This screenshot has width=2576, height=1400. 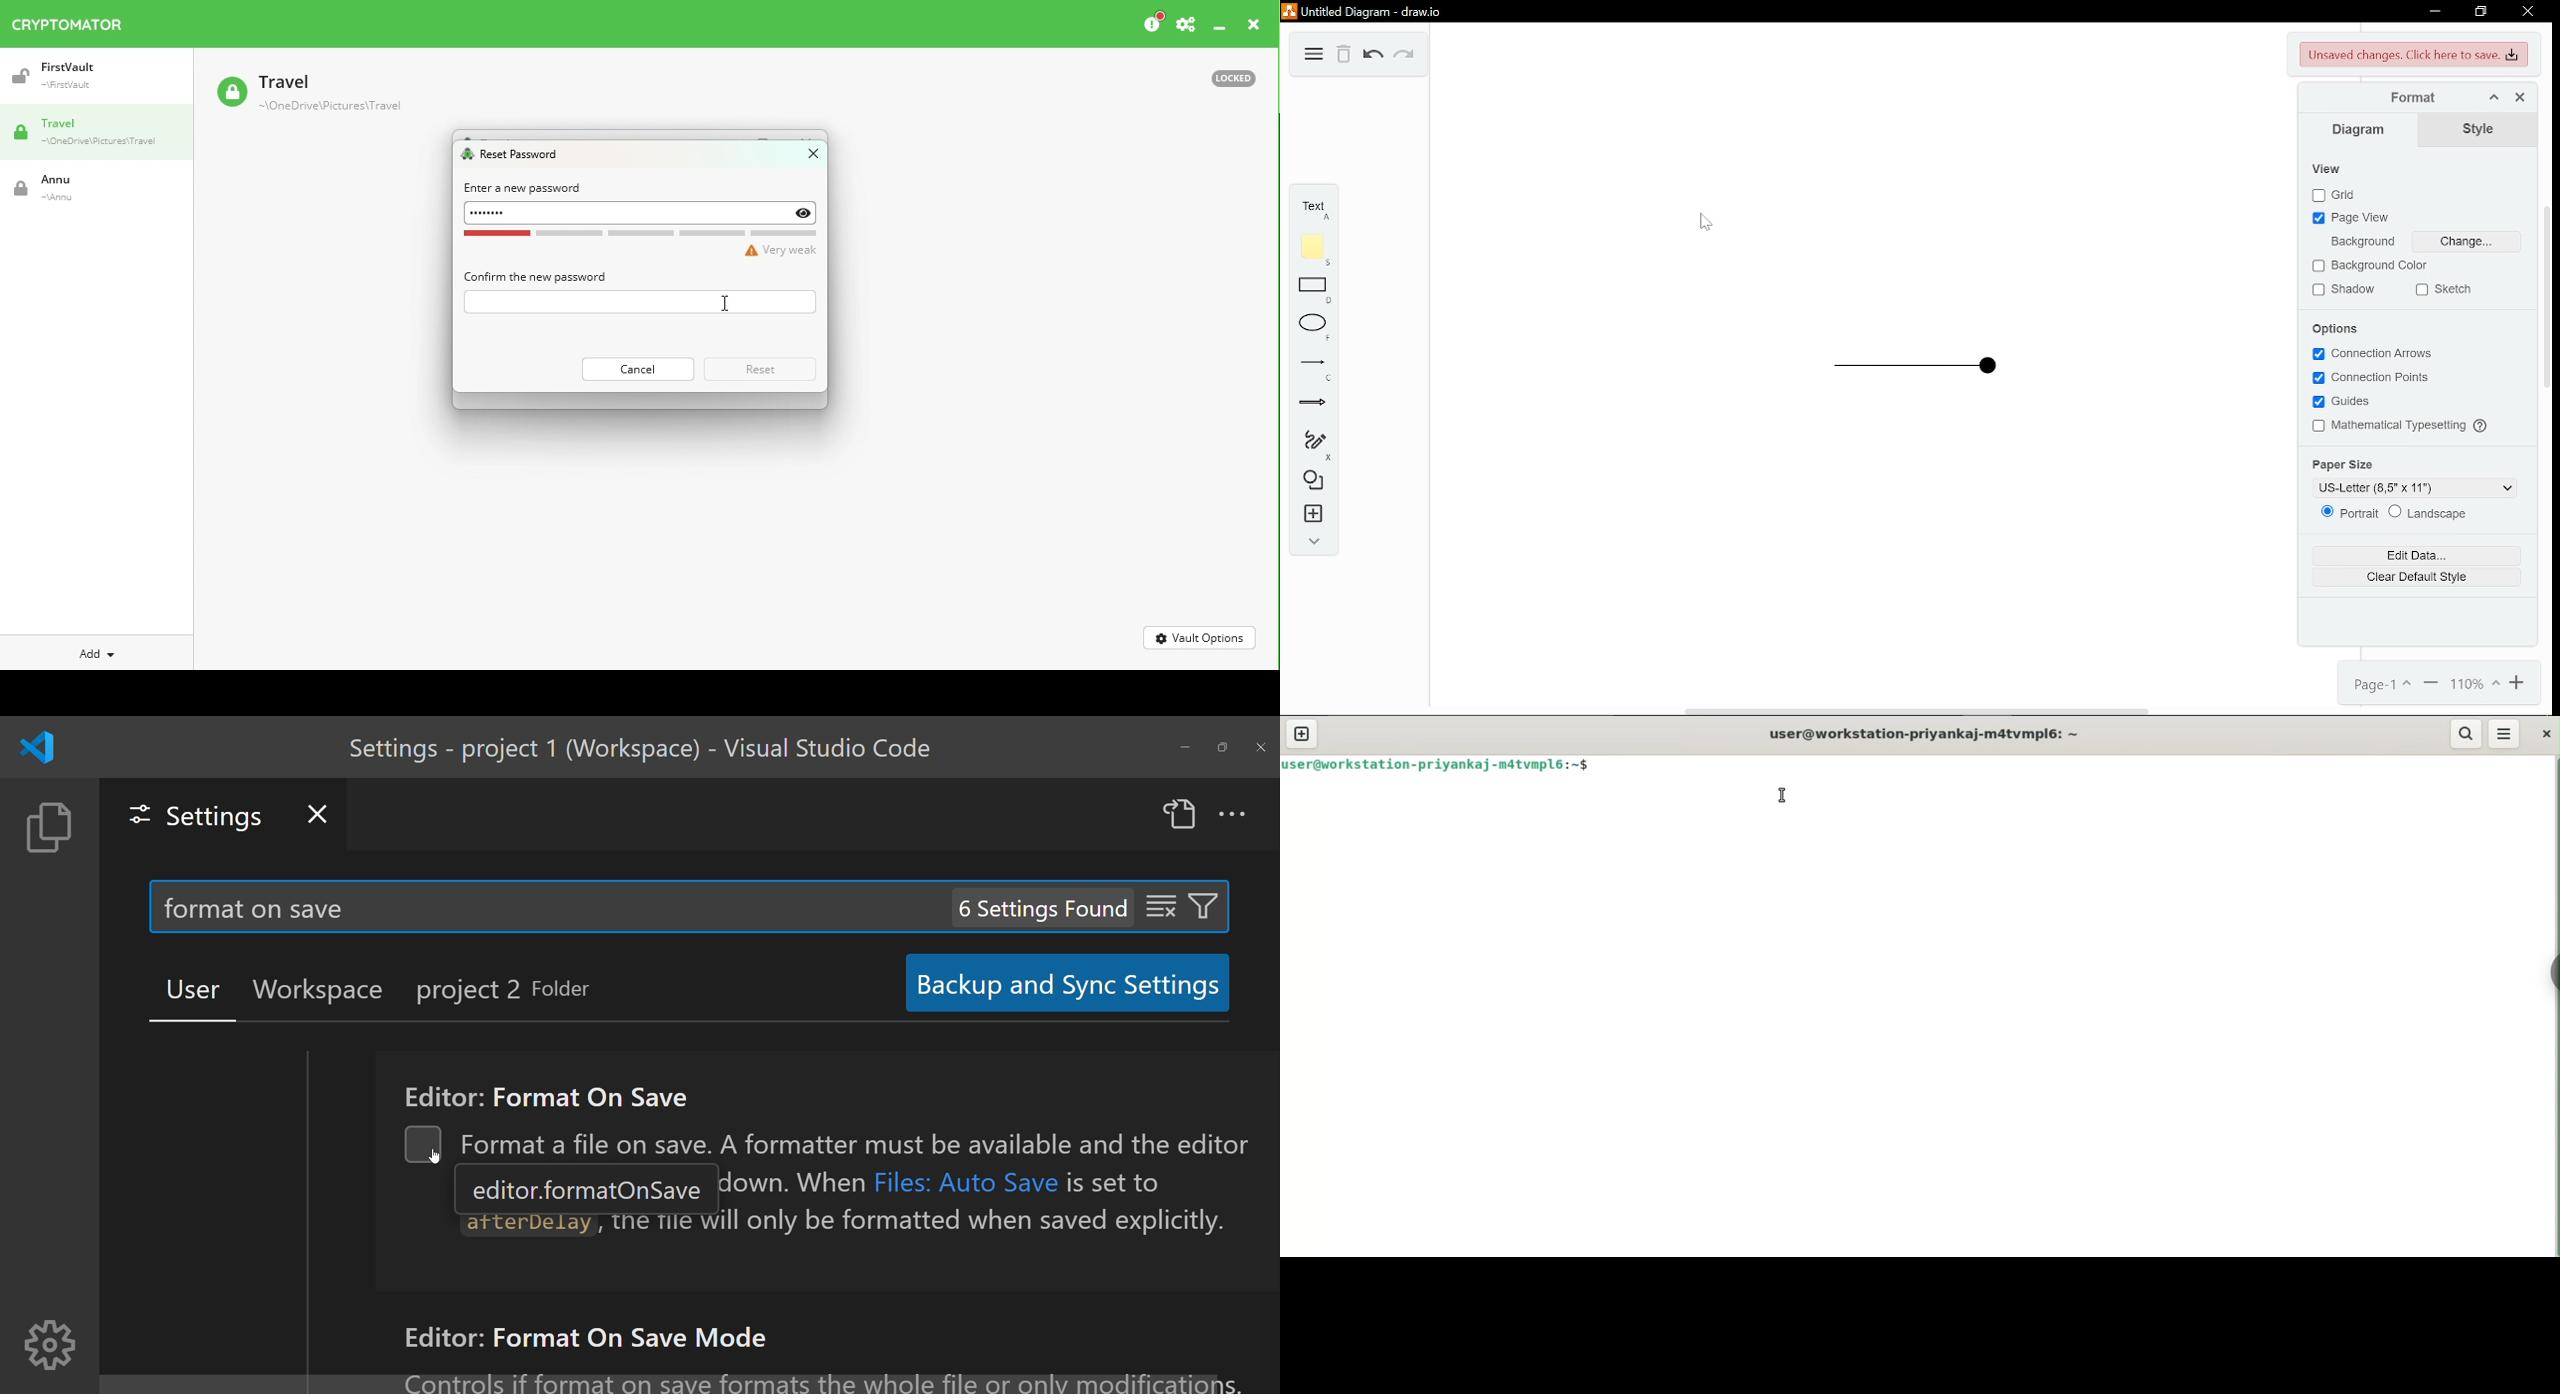 I want to click on Line, so click(x=1313, y=371).